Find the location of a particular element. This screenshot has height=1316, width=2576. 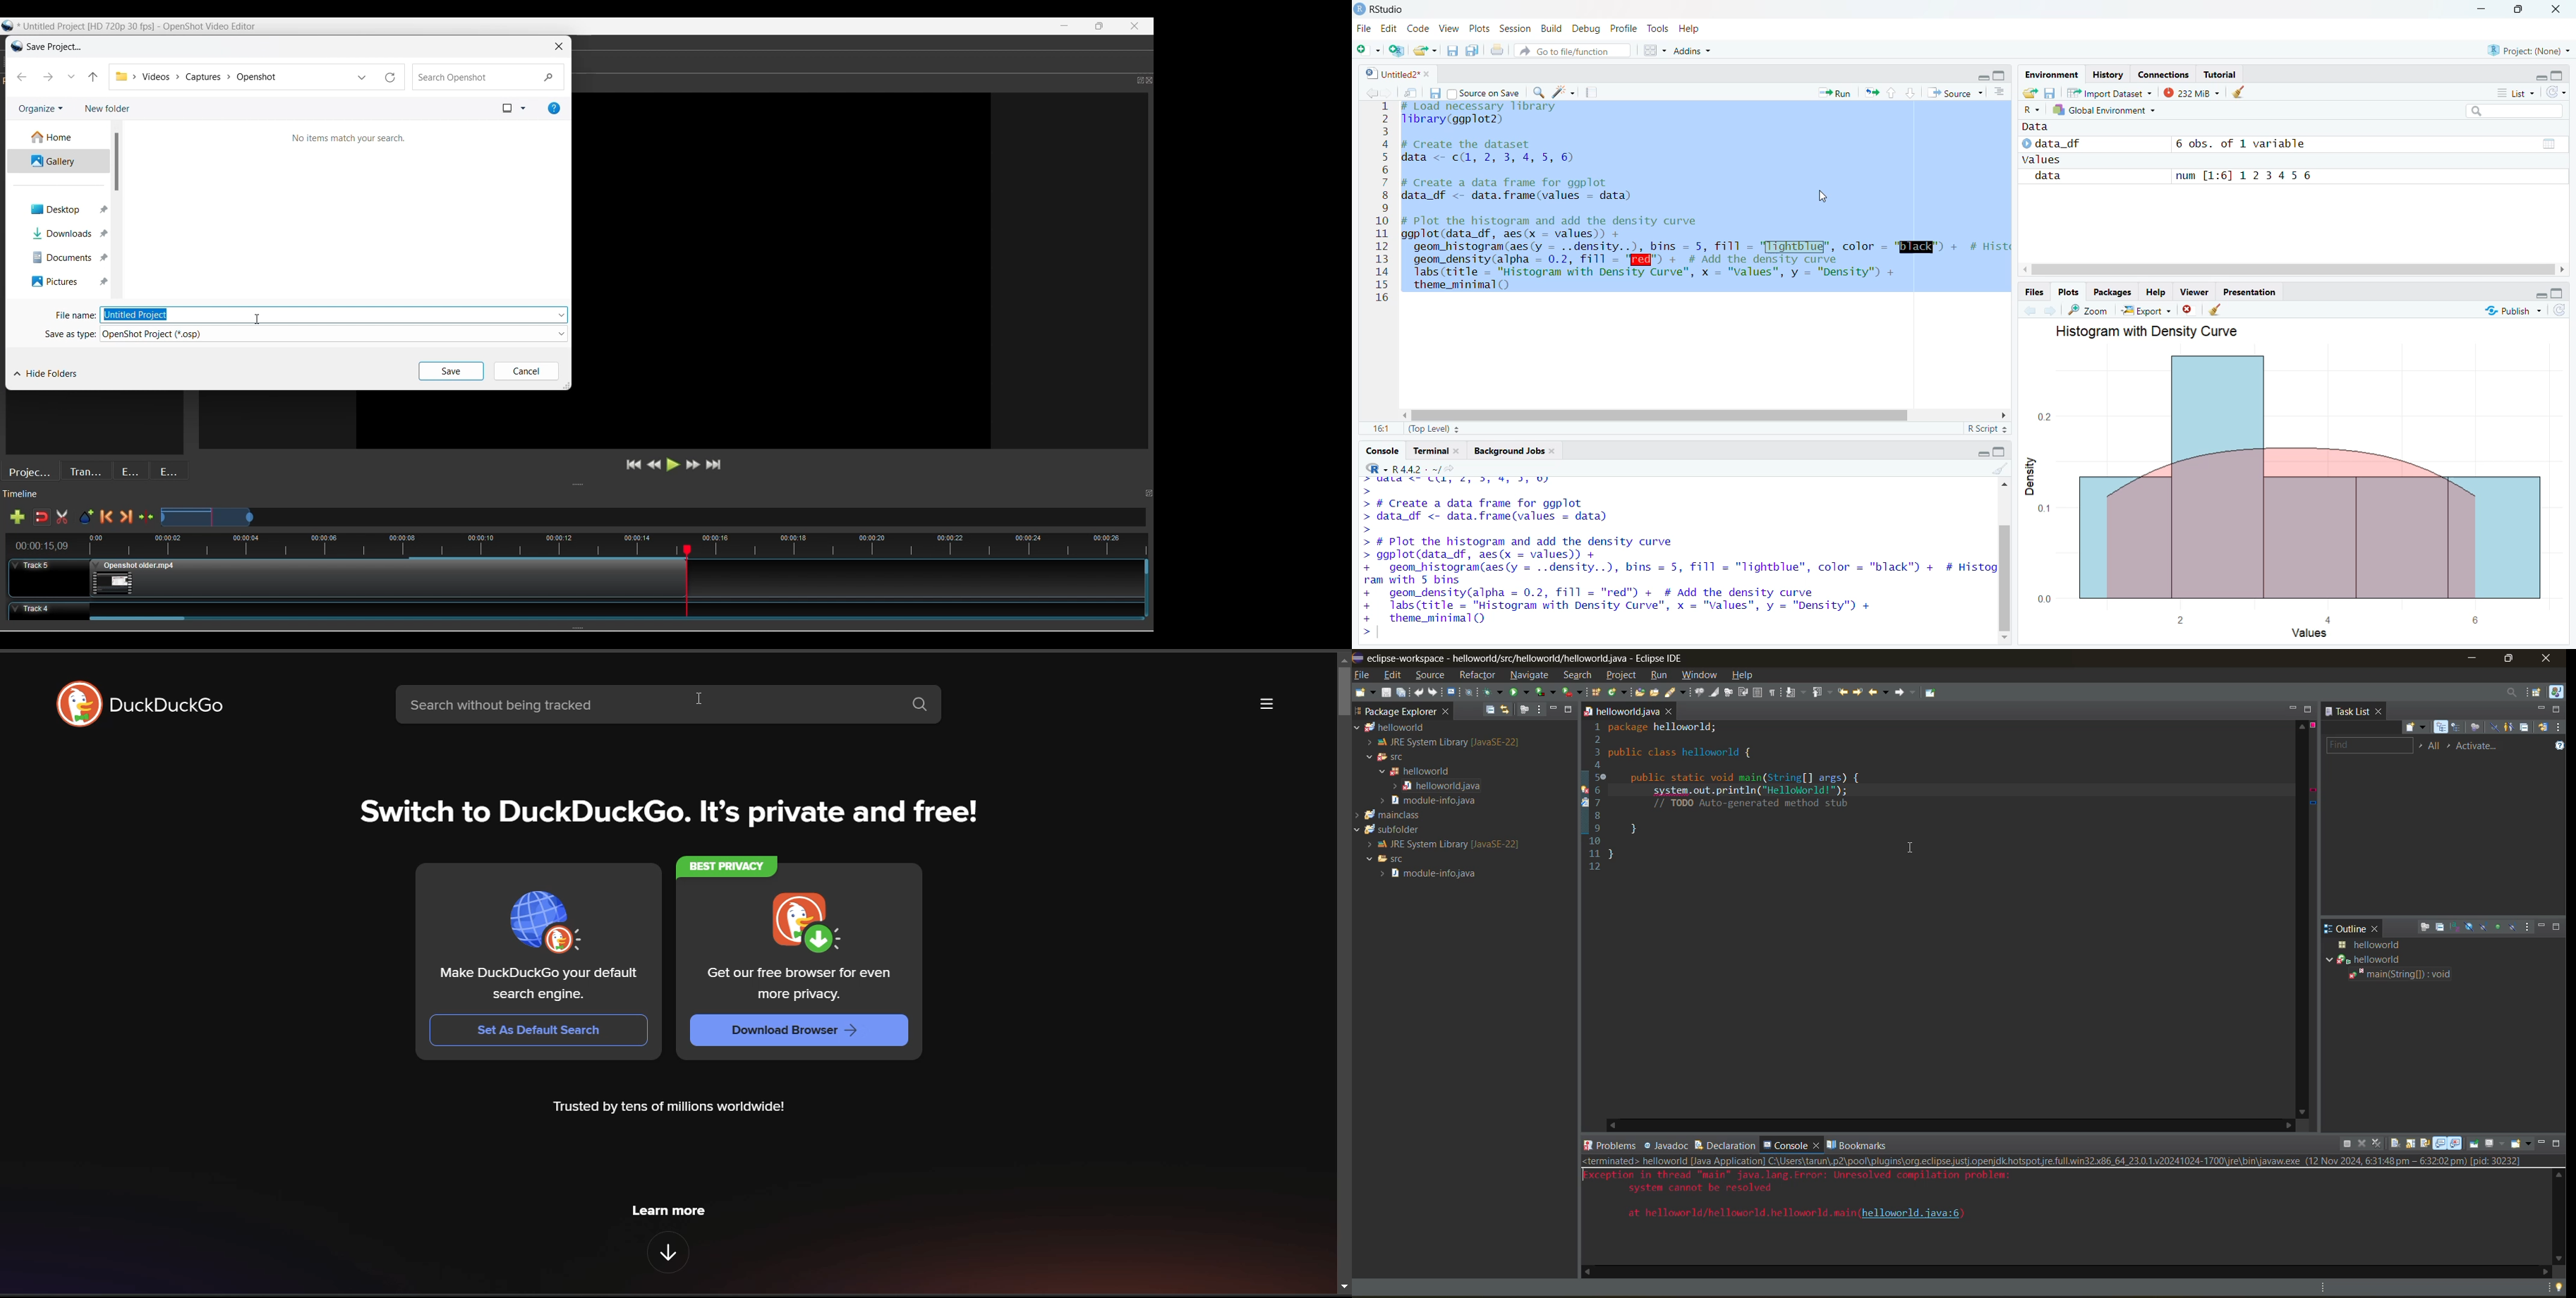

maximize is located at coordinates (2520, 10).